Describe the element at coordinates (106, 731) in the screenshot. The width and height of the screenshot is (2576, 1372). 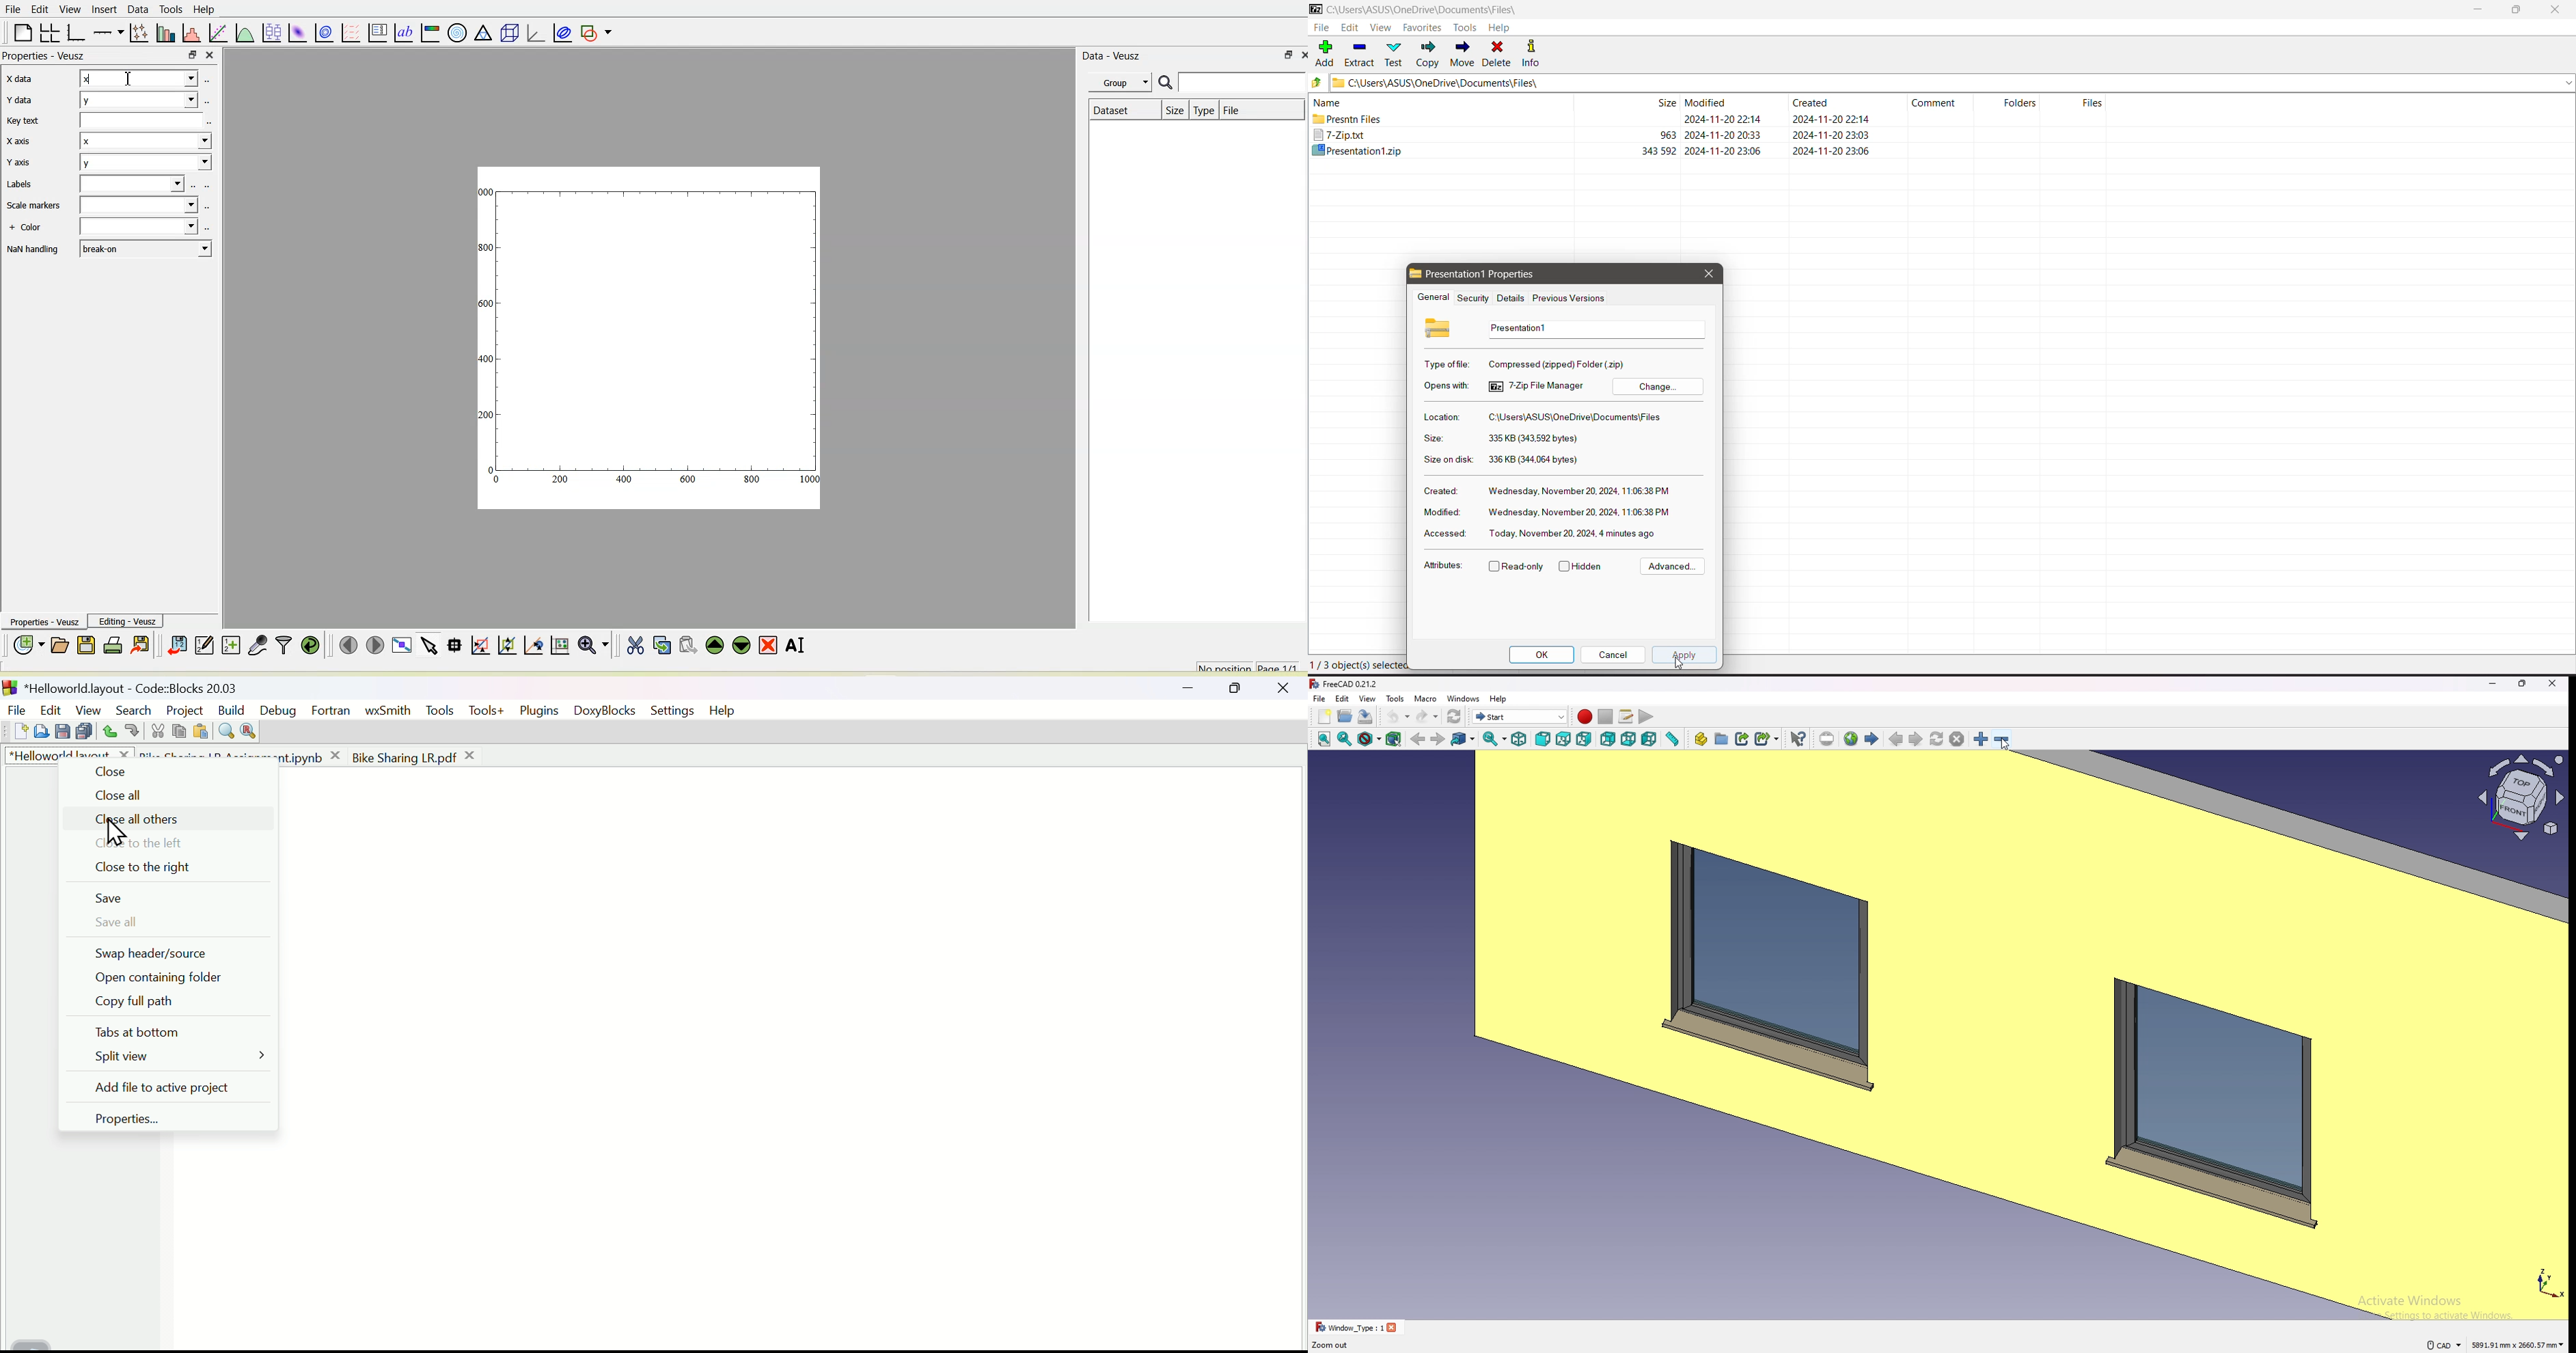
I see `Undo` at that location.